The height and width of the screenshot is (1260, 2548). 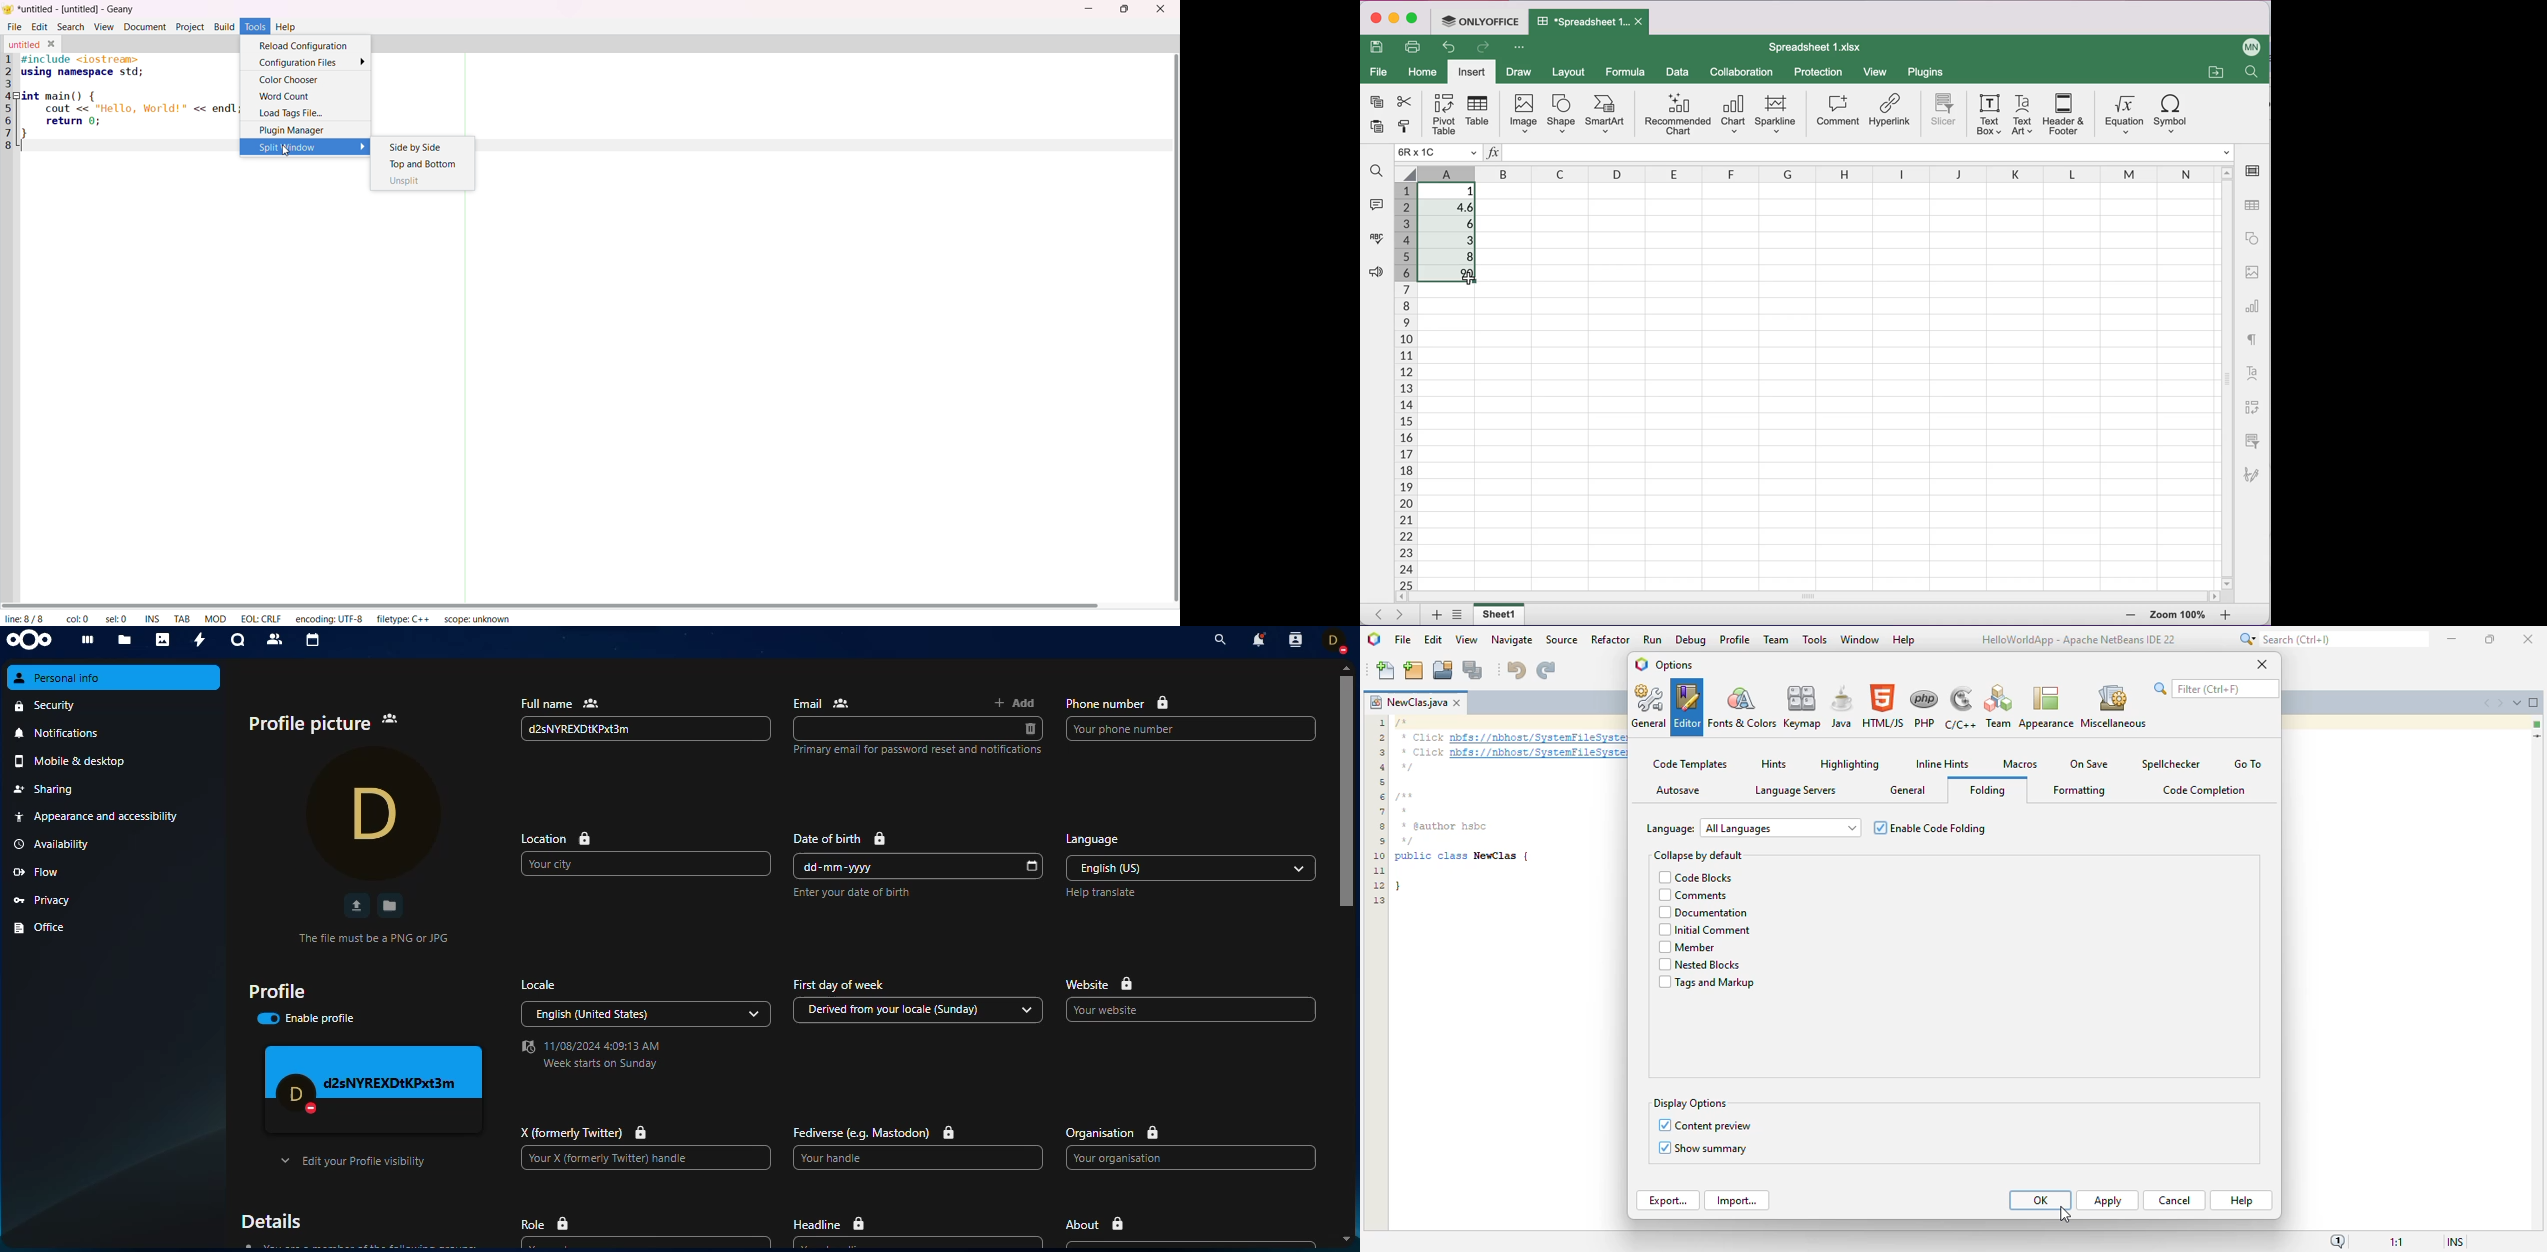 What do you see at coordinates (235, 642) in the screenshot?
I see `talk` at bounding box center [235, 642].